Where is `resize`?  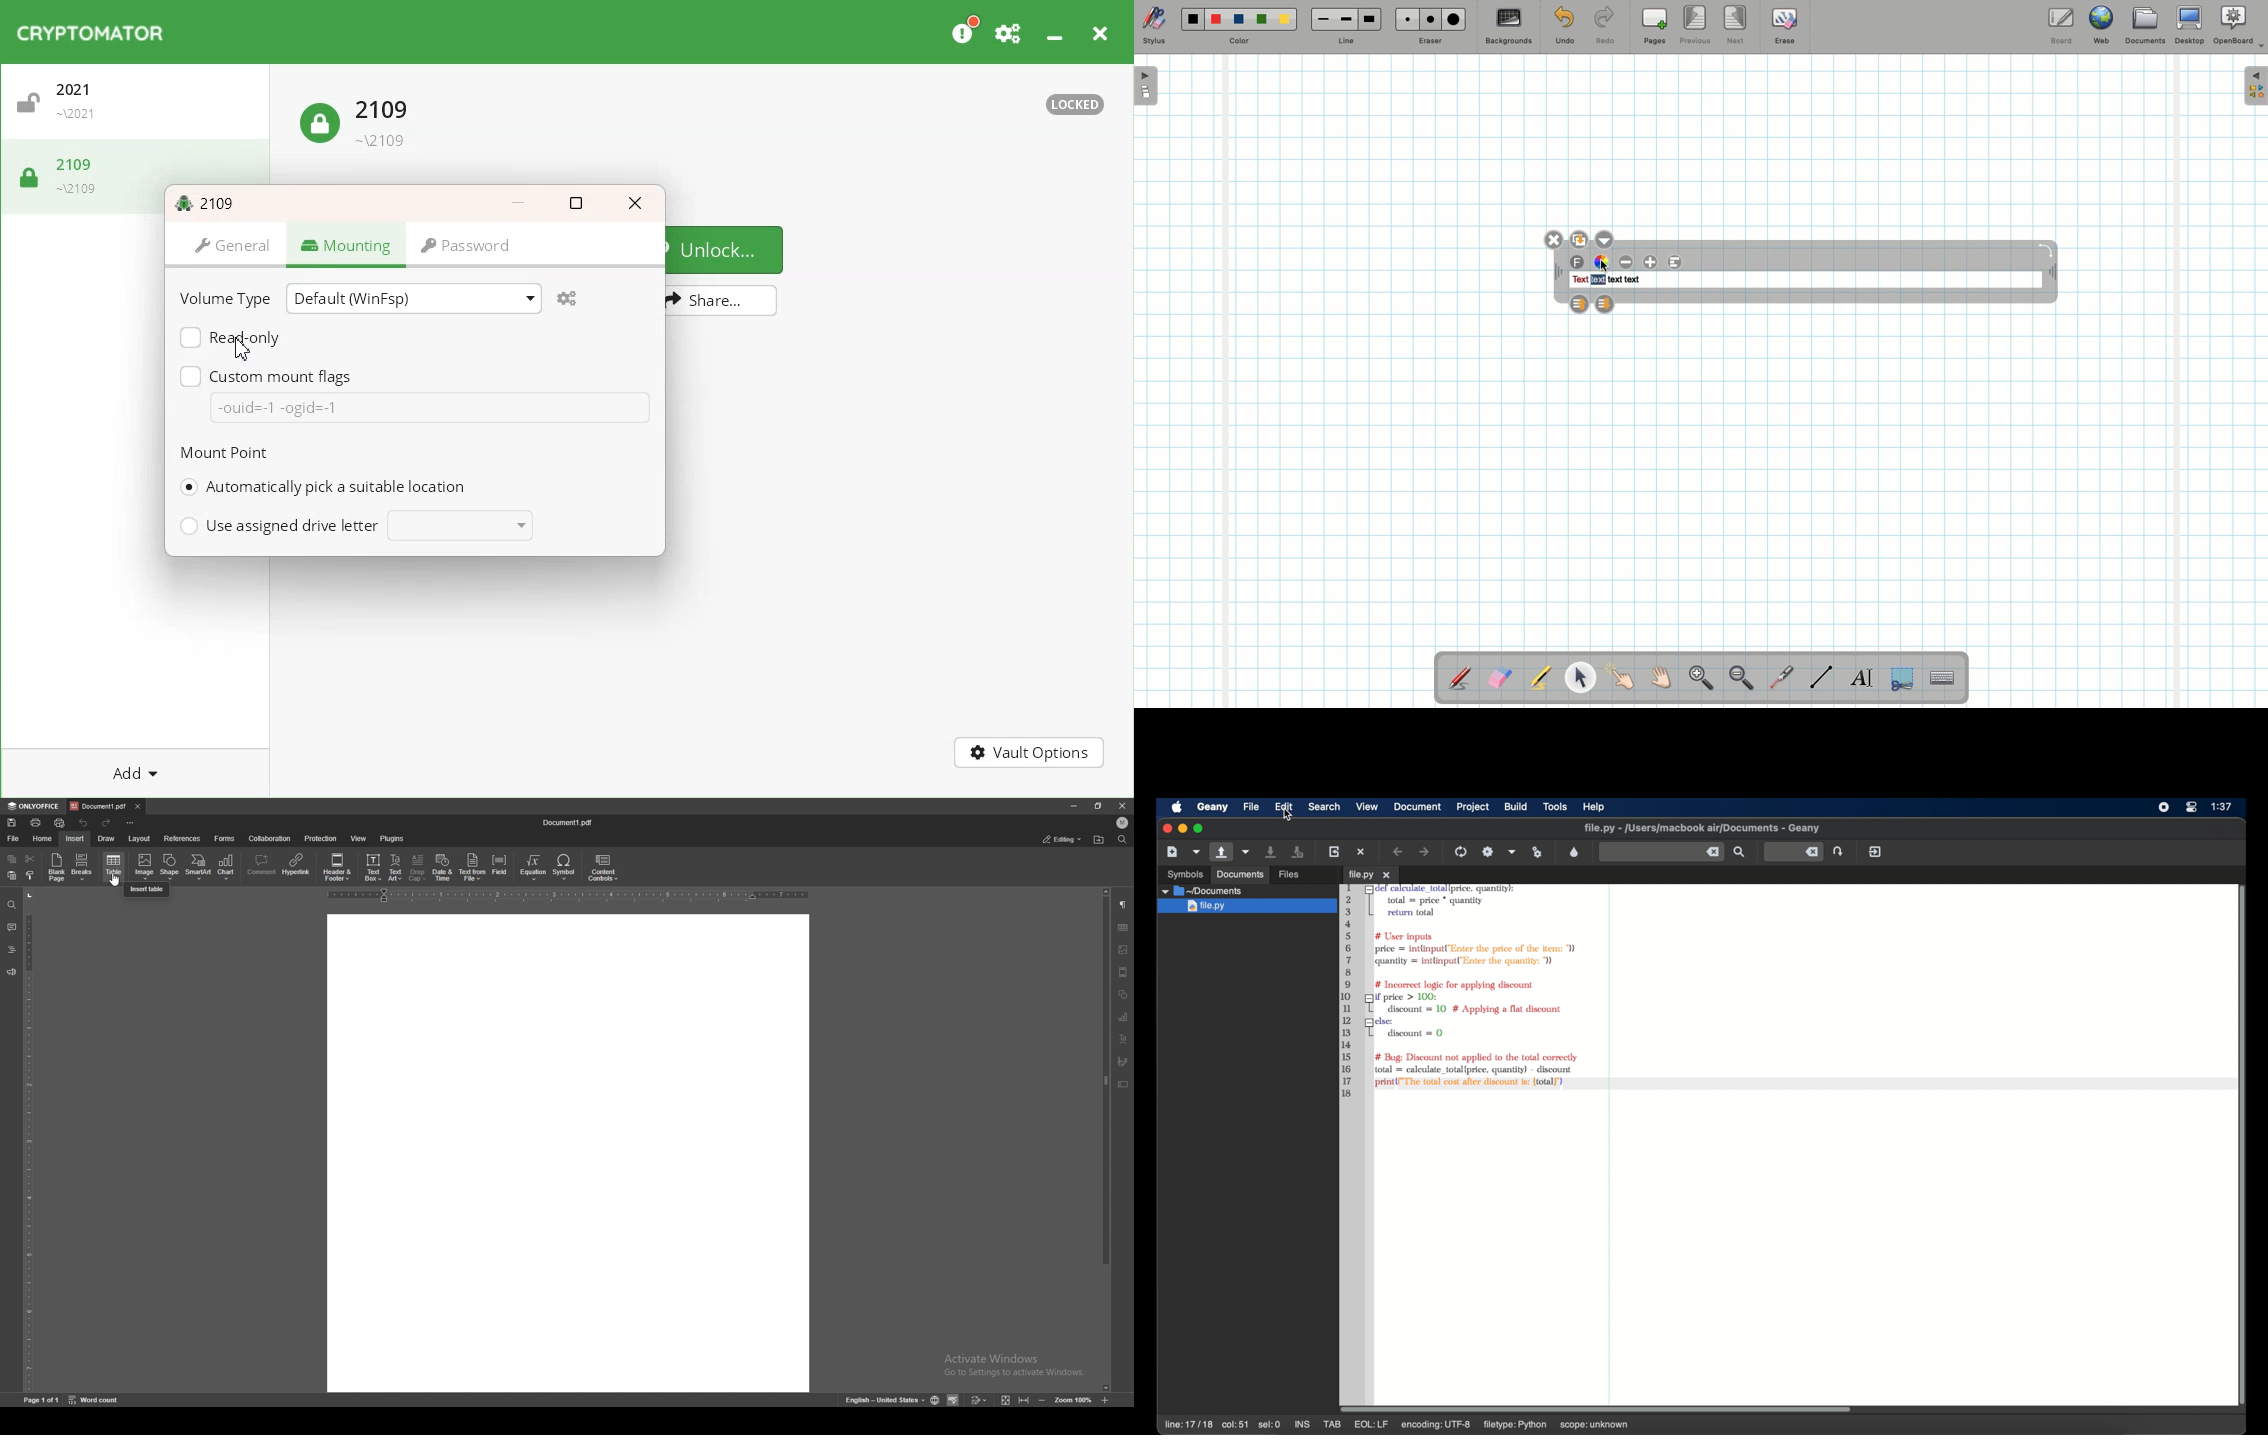
resize is located at coordinates (1098, 805).